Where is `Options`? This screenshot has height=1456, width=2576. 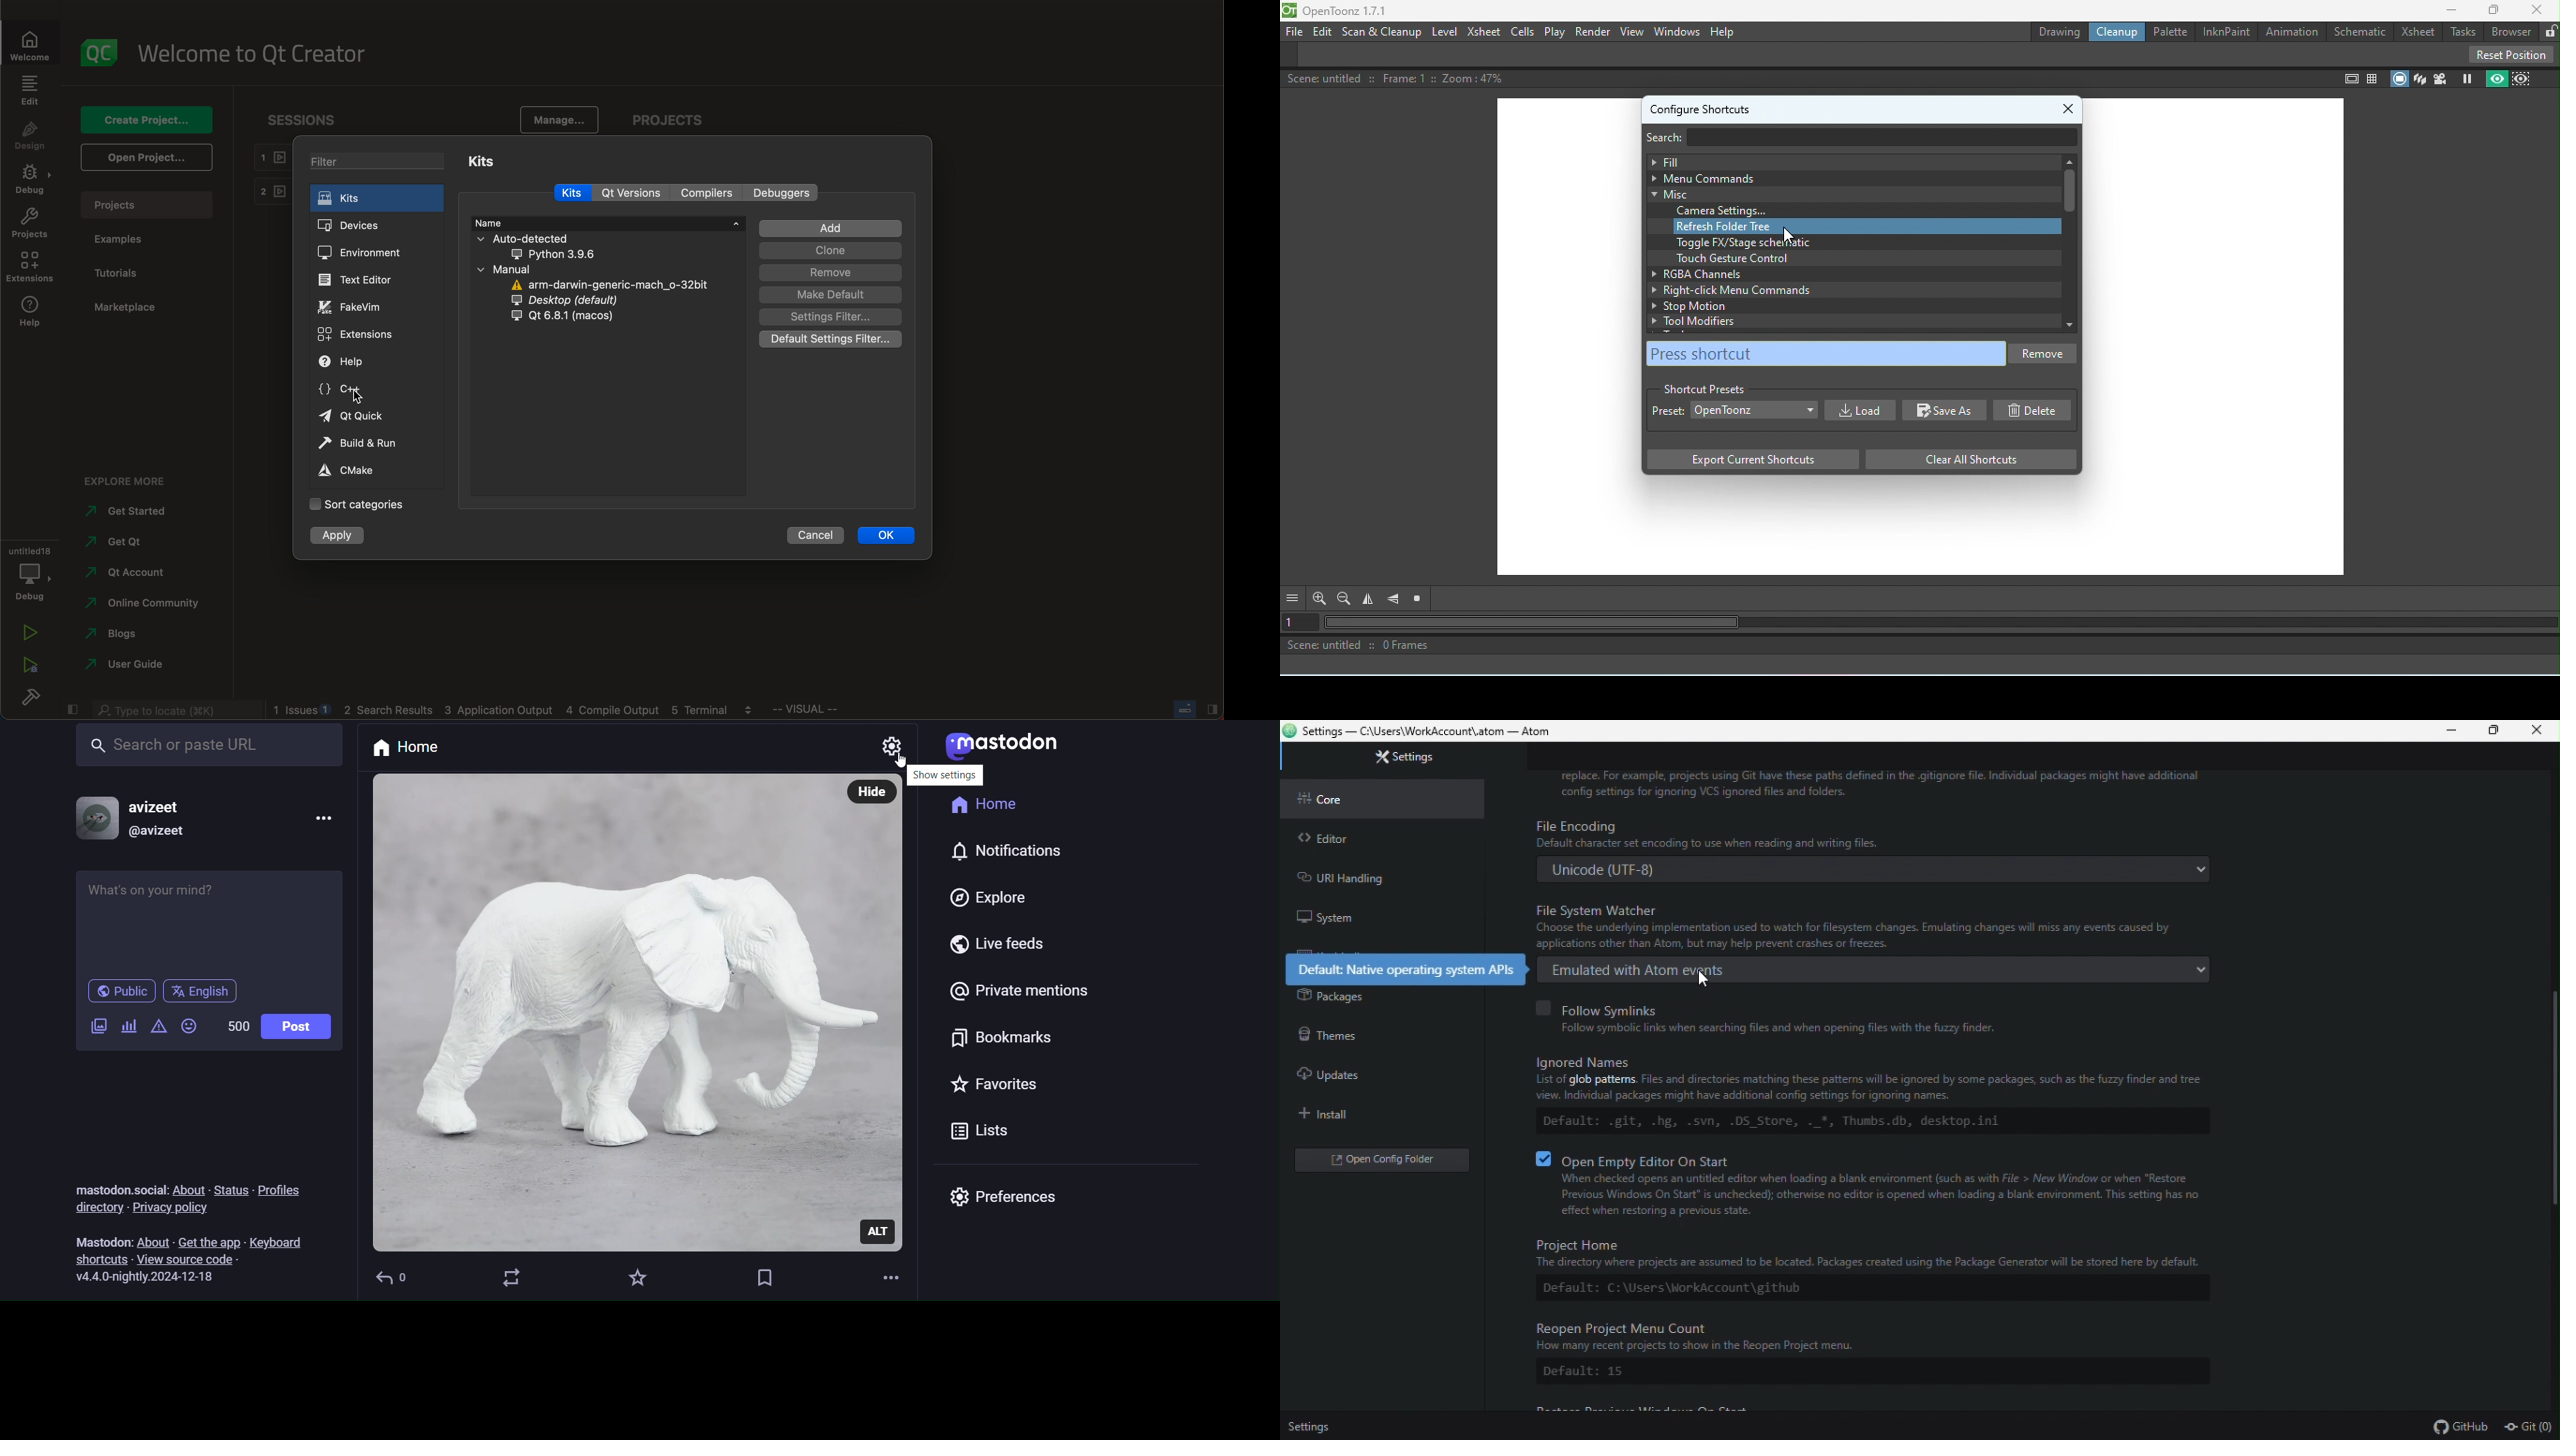 Options is located at coordinates (319, 822).